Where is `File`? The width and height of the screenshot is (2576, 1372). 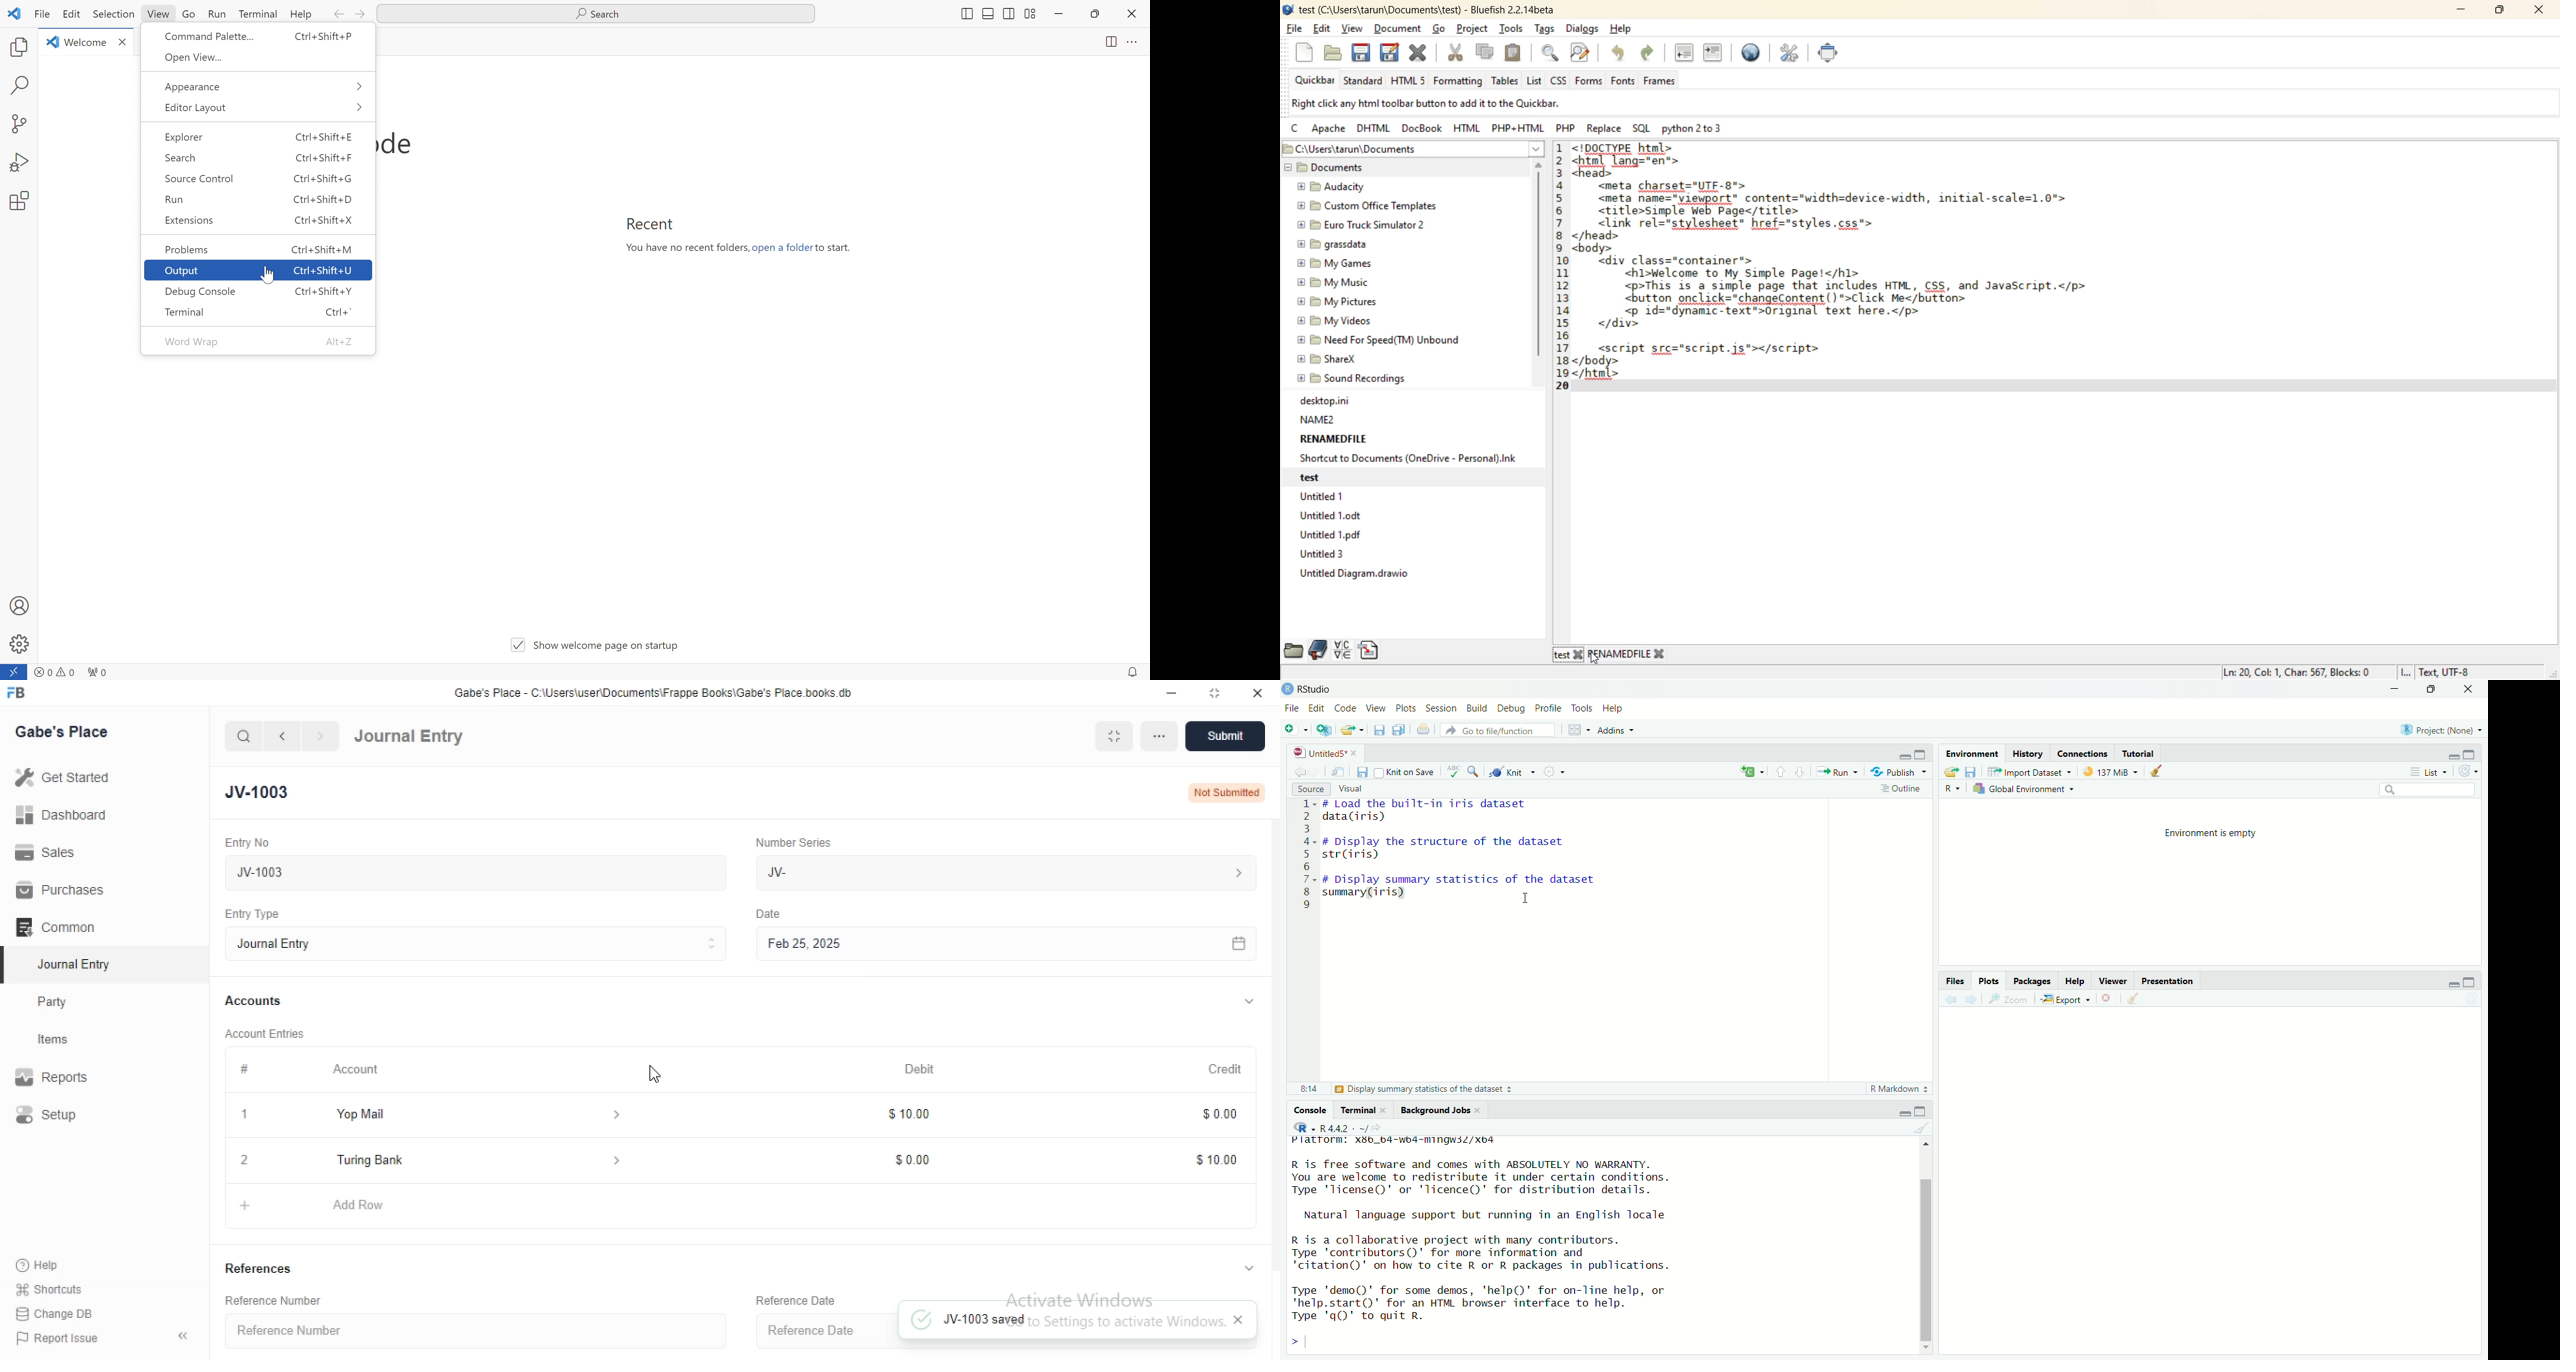
File is located at coordinates (1293, 708).